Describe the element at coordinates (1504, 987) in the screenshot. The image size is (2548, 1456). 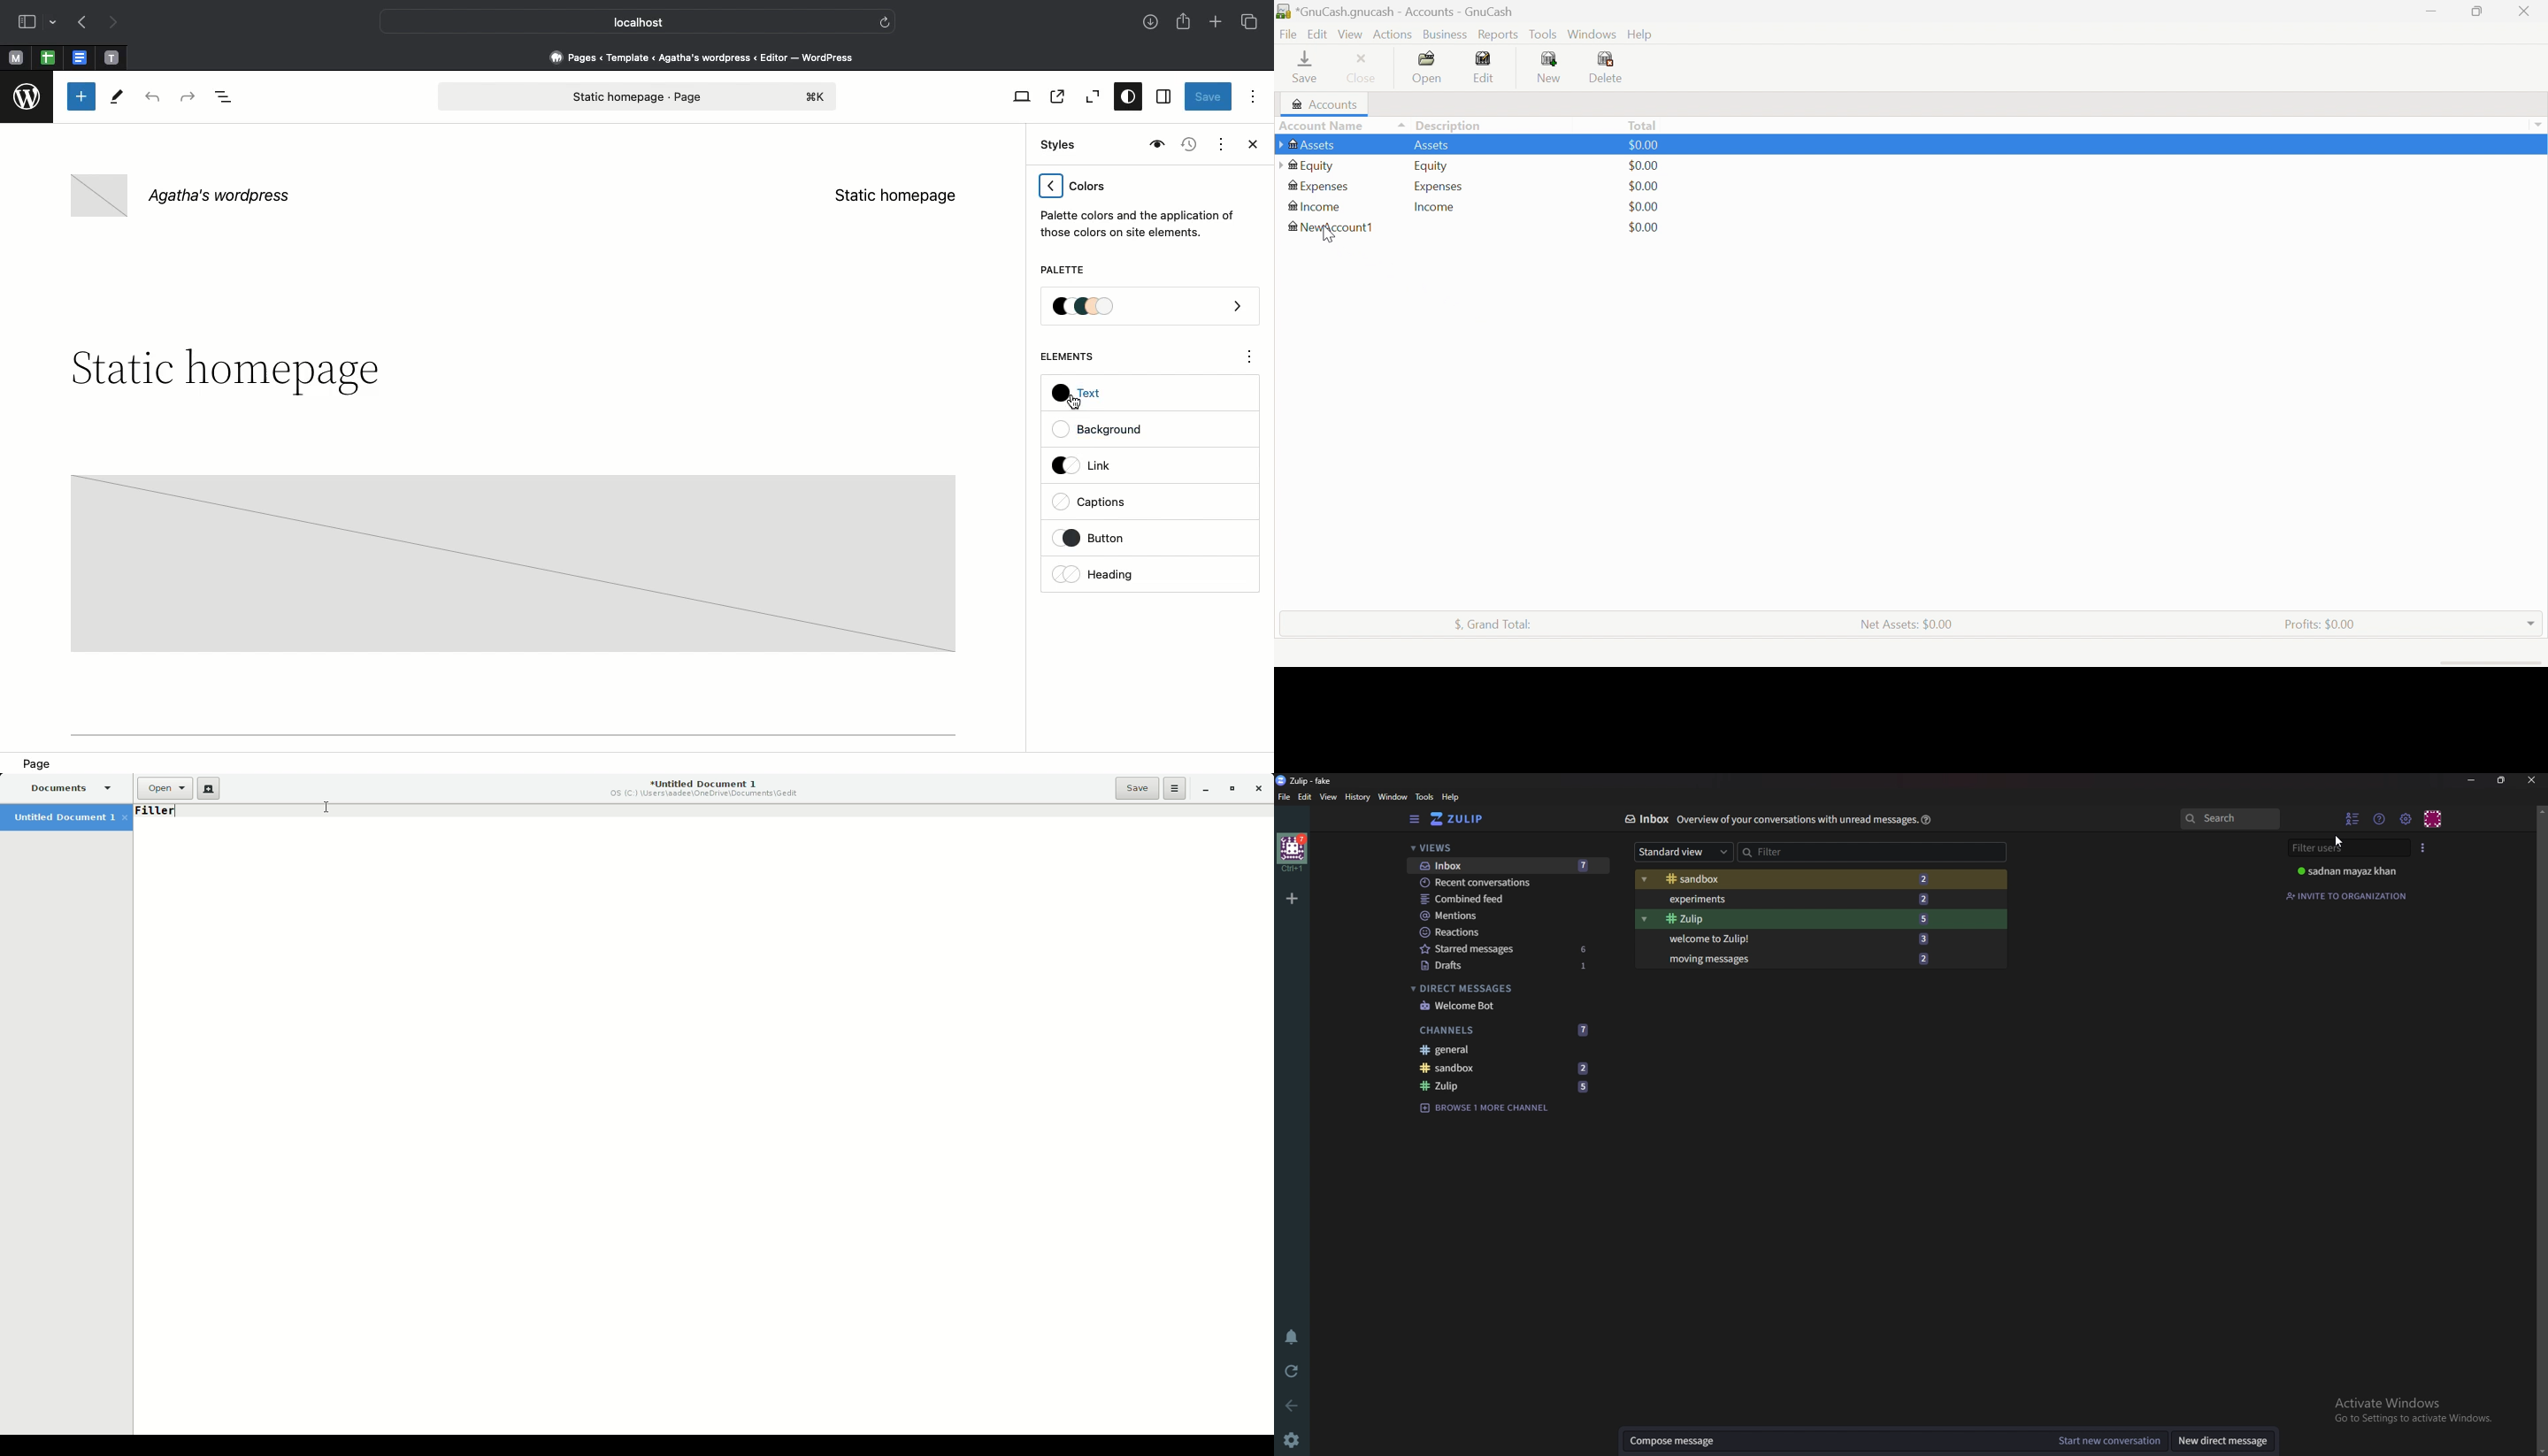
I see `Direct messages` at that location.